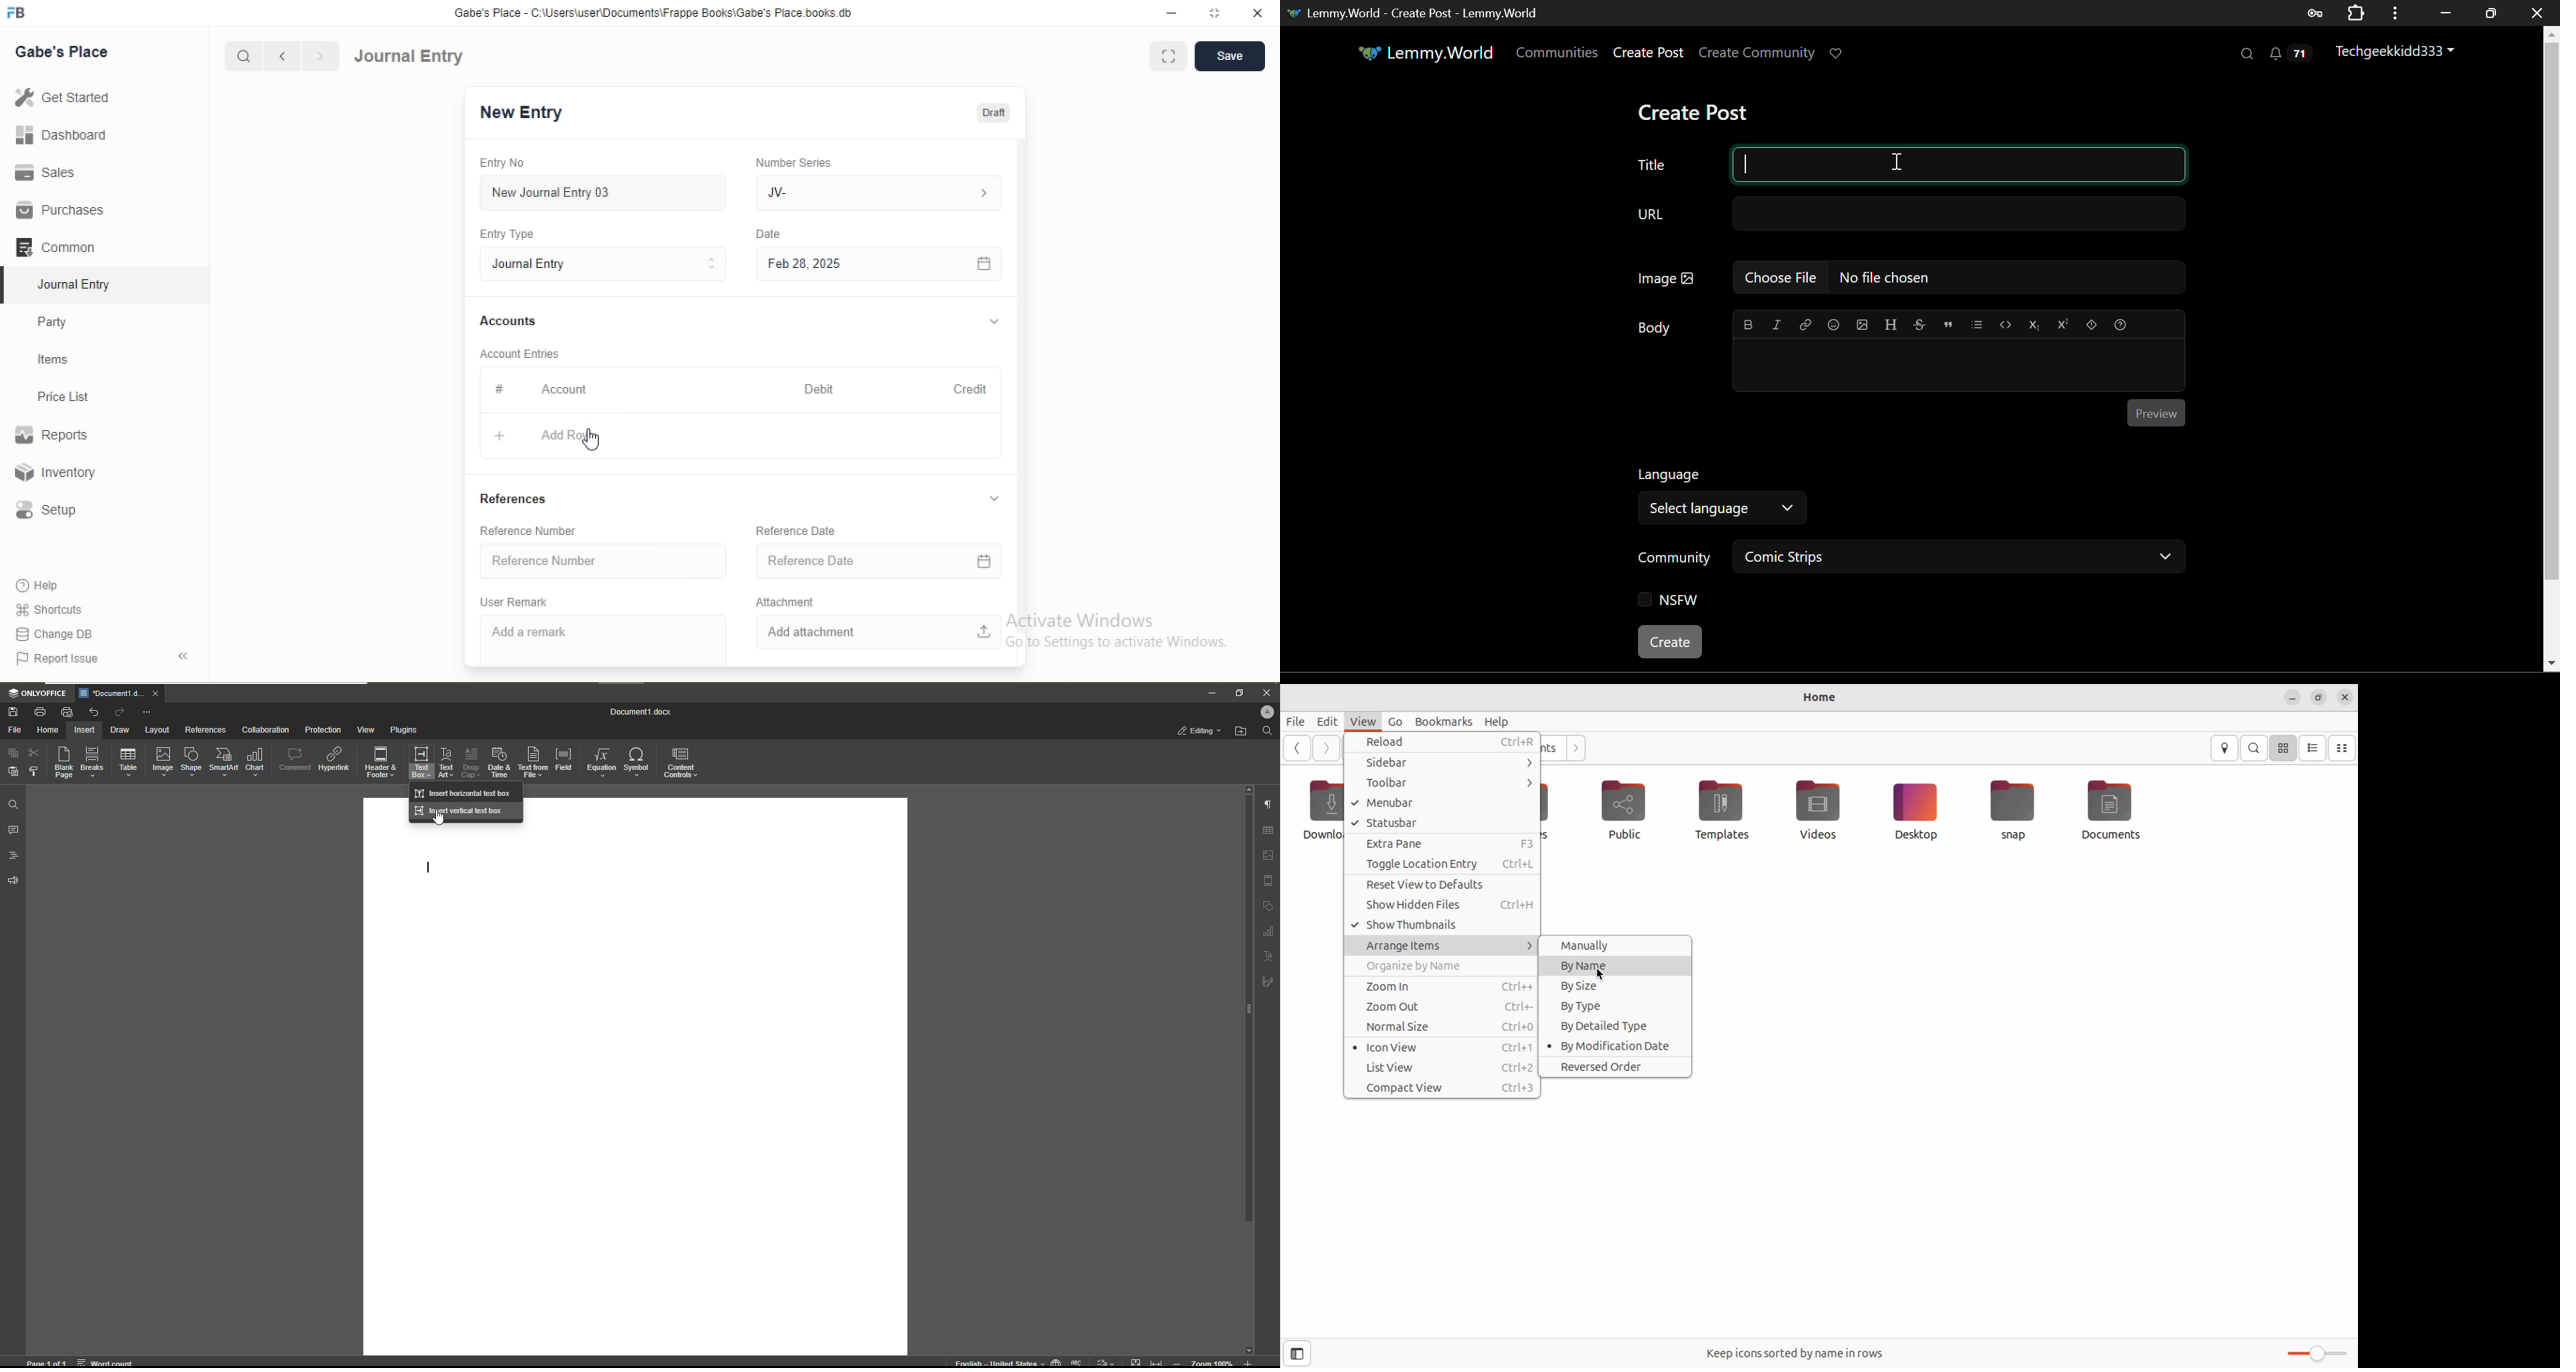  Describe the element at coordinates (528, 632) in the screenshot. I see `Add a remark` at that location.